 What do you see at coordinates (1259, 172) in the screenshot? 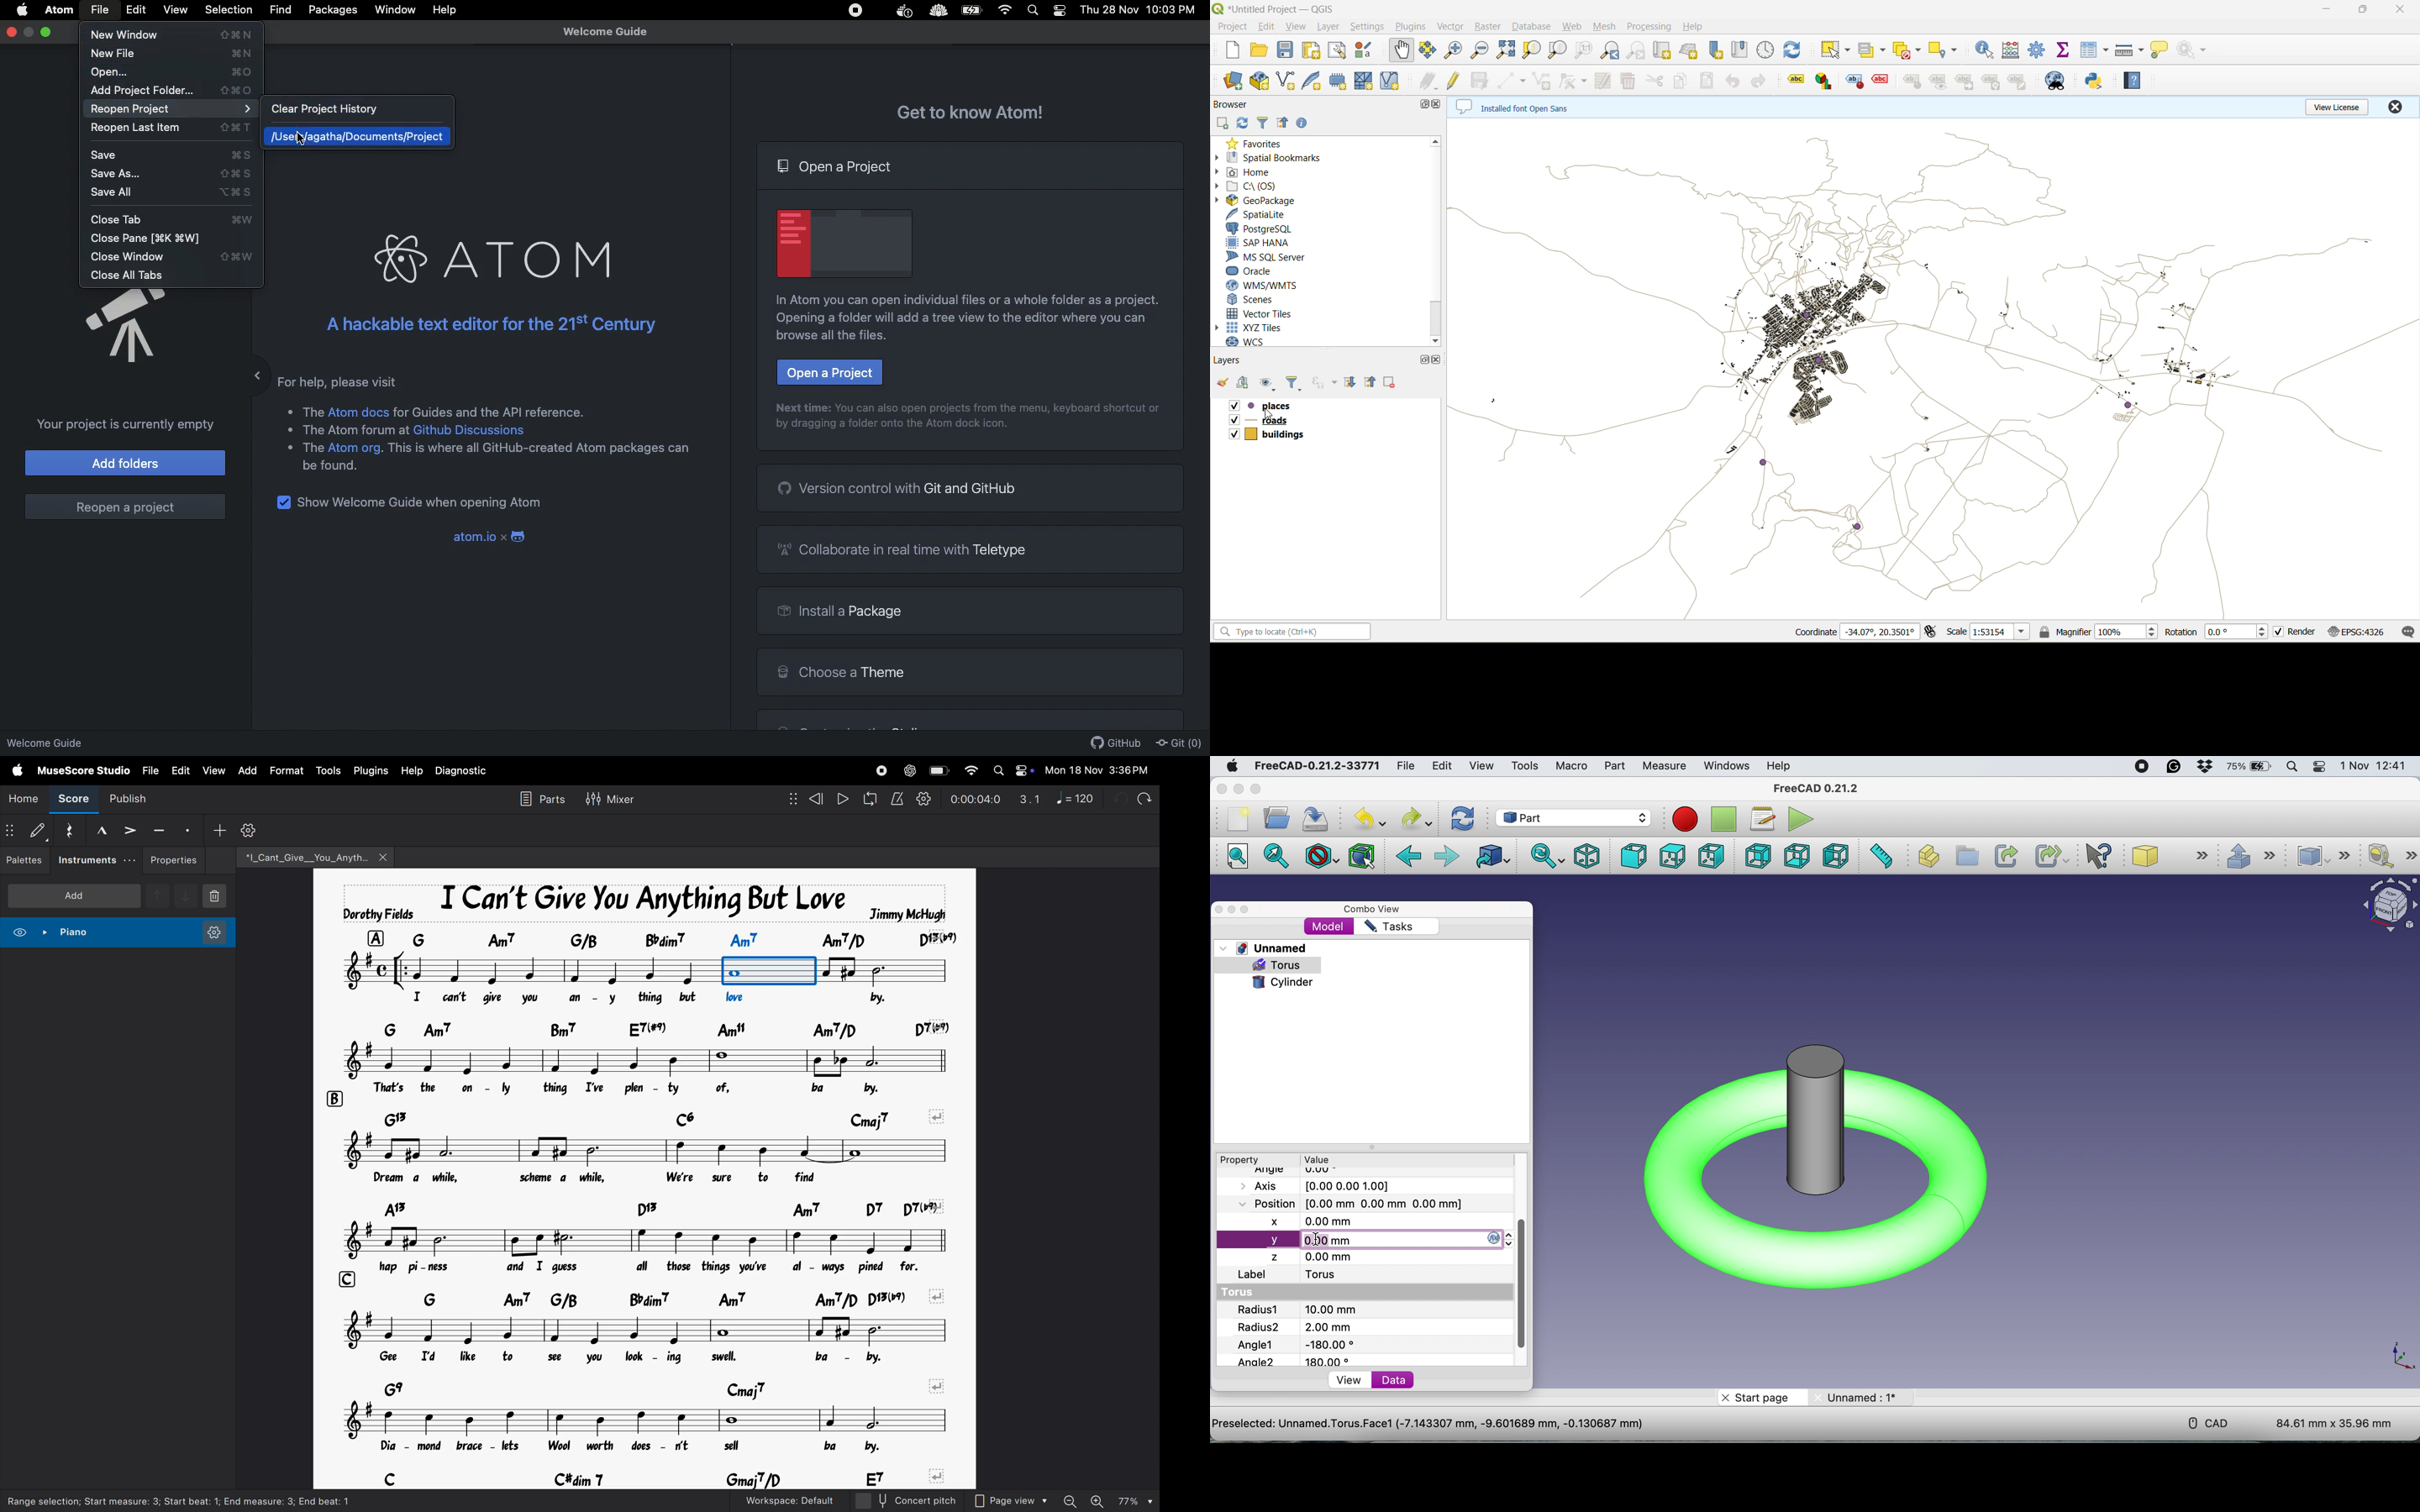
I see `home` at bounding box center [1259, 172].